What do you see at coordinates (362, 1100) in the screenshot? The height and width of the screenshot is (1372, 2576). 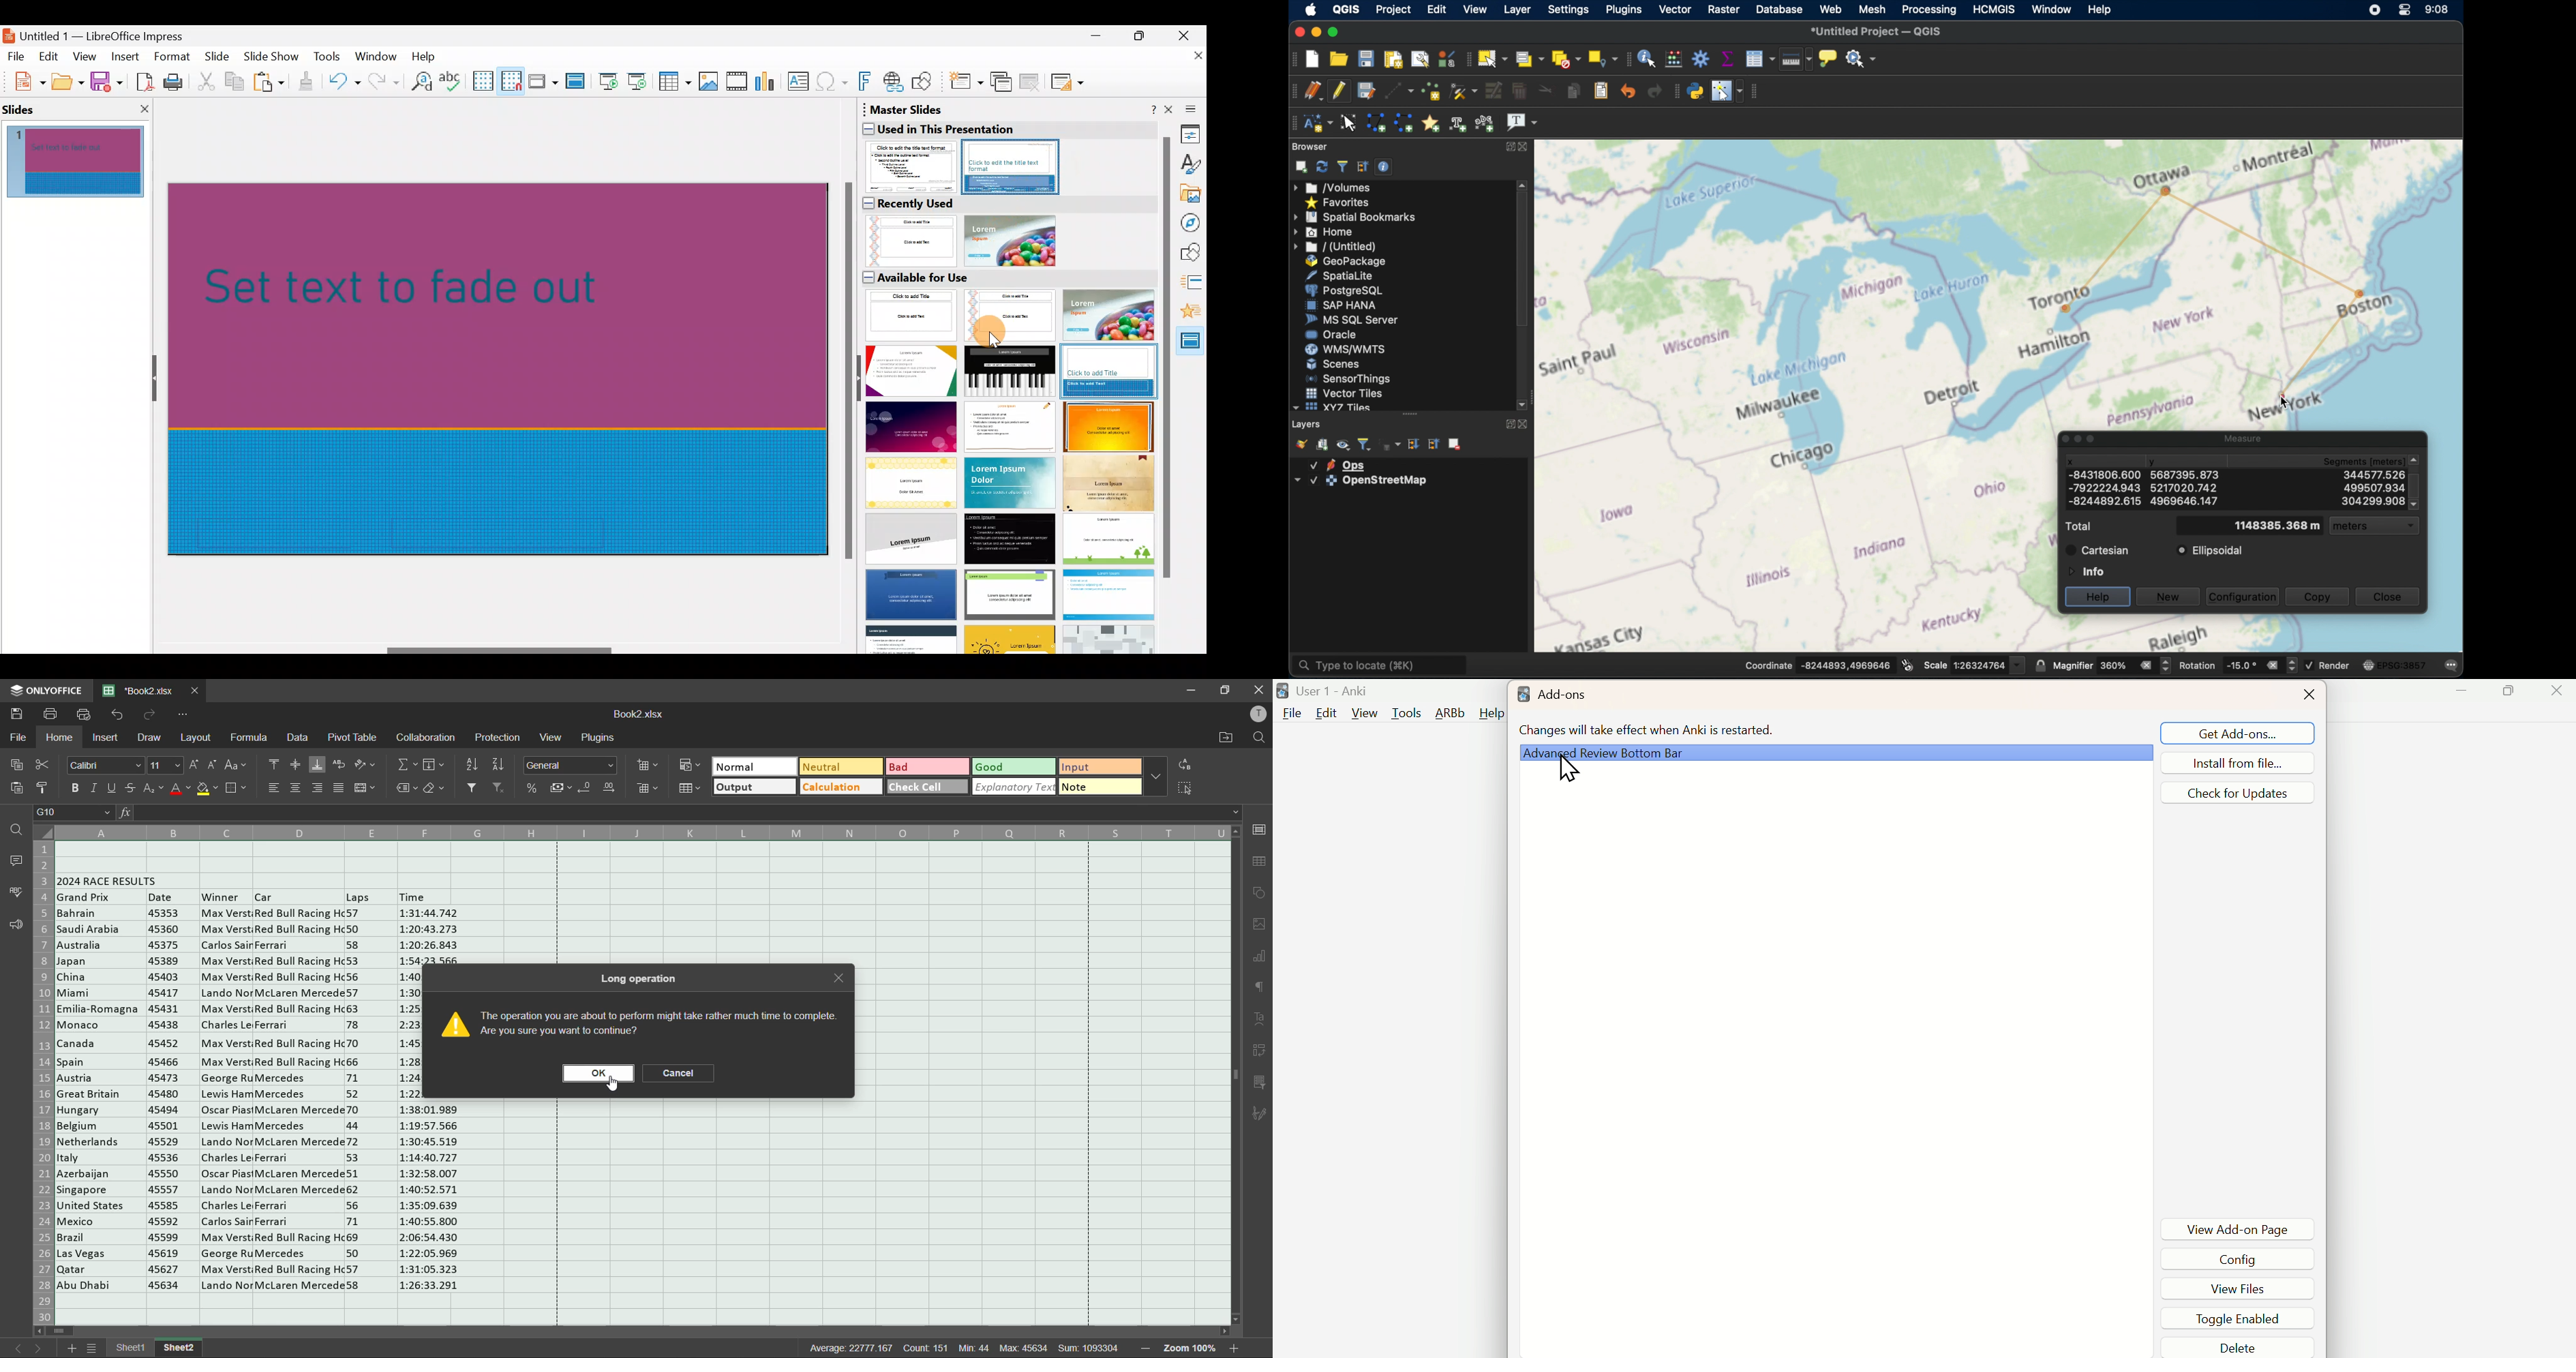 I see `laps` at bounding box center [362, 1100].